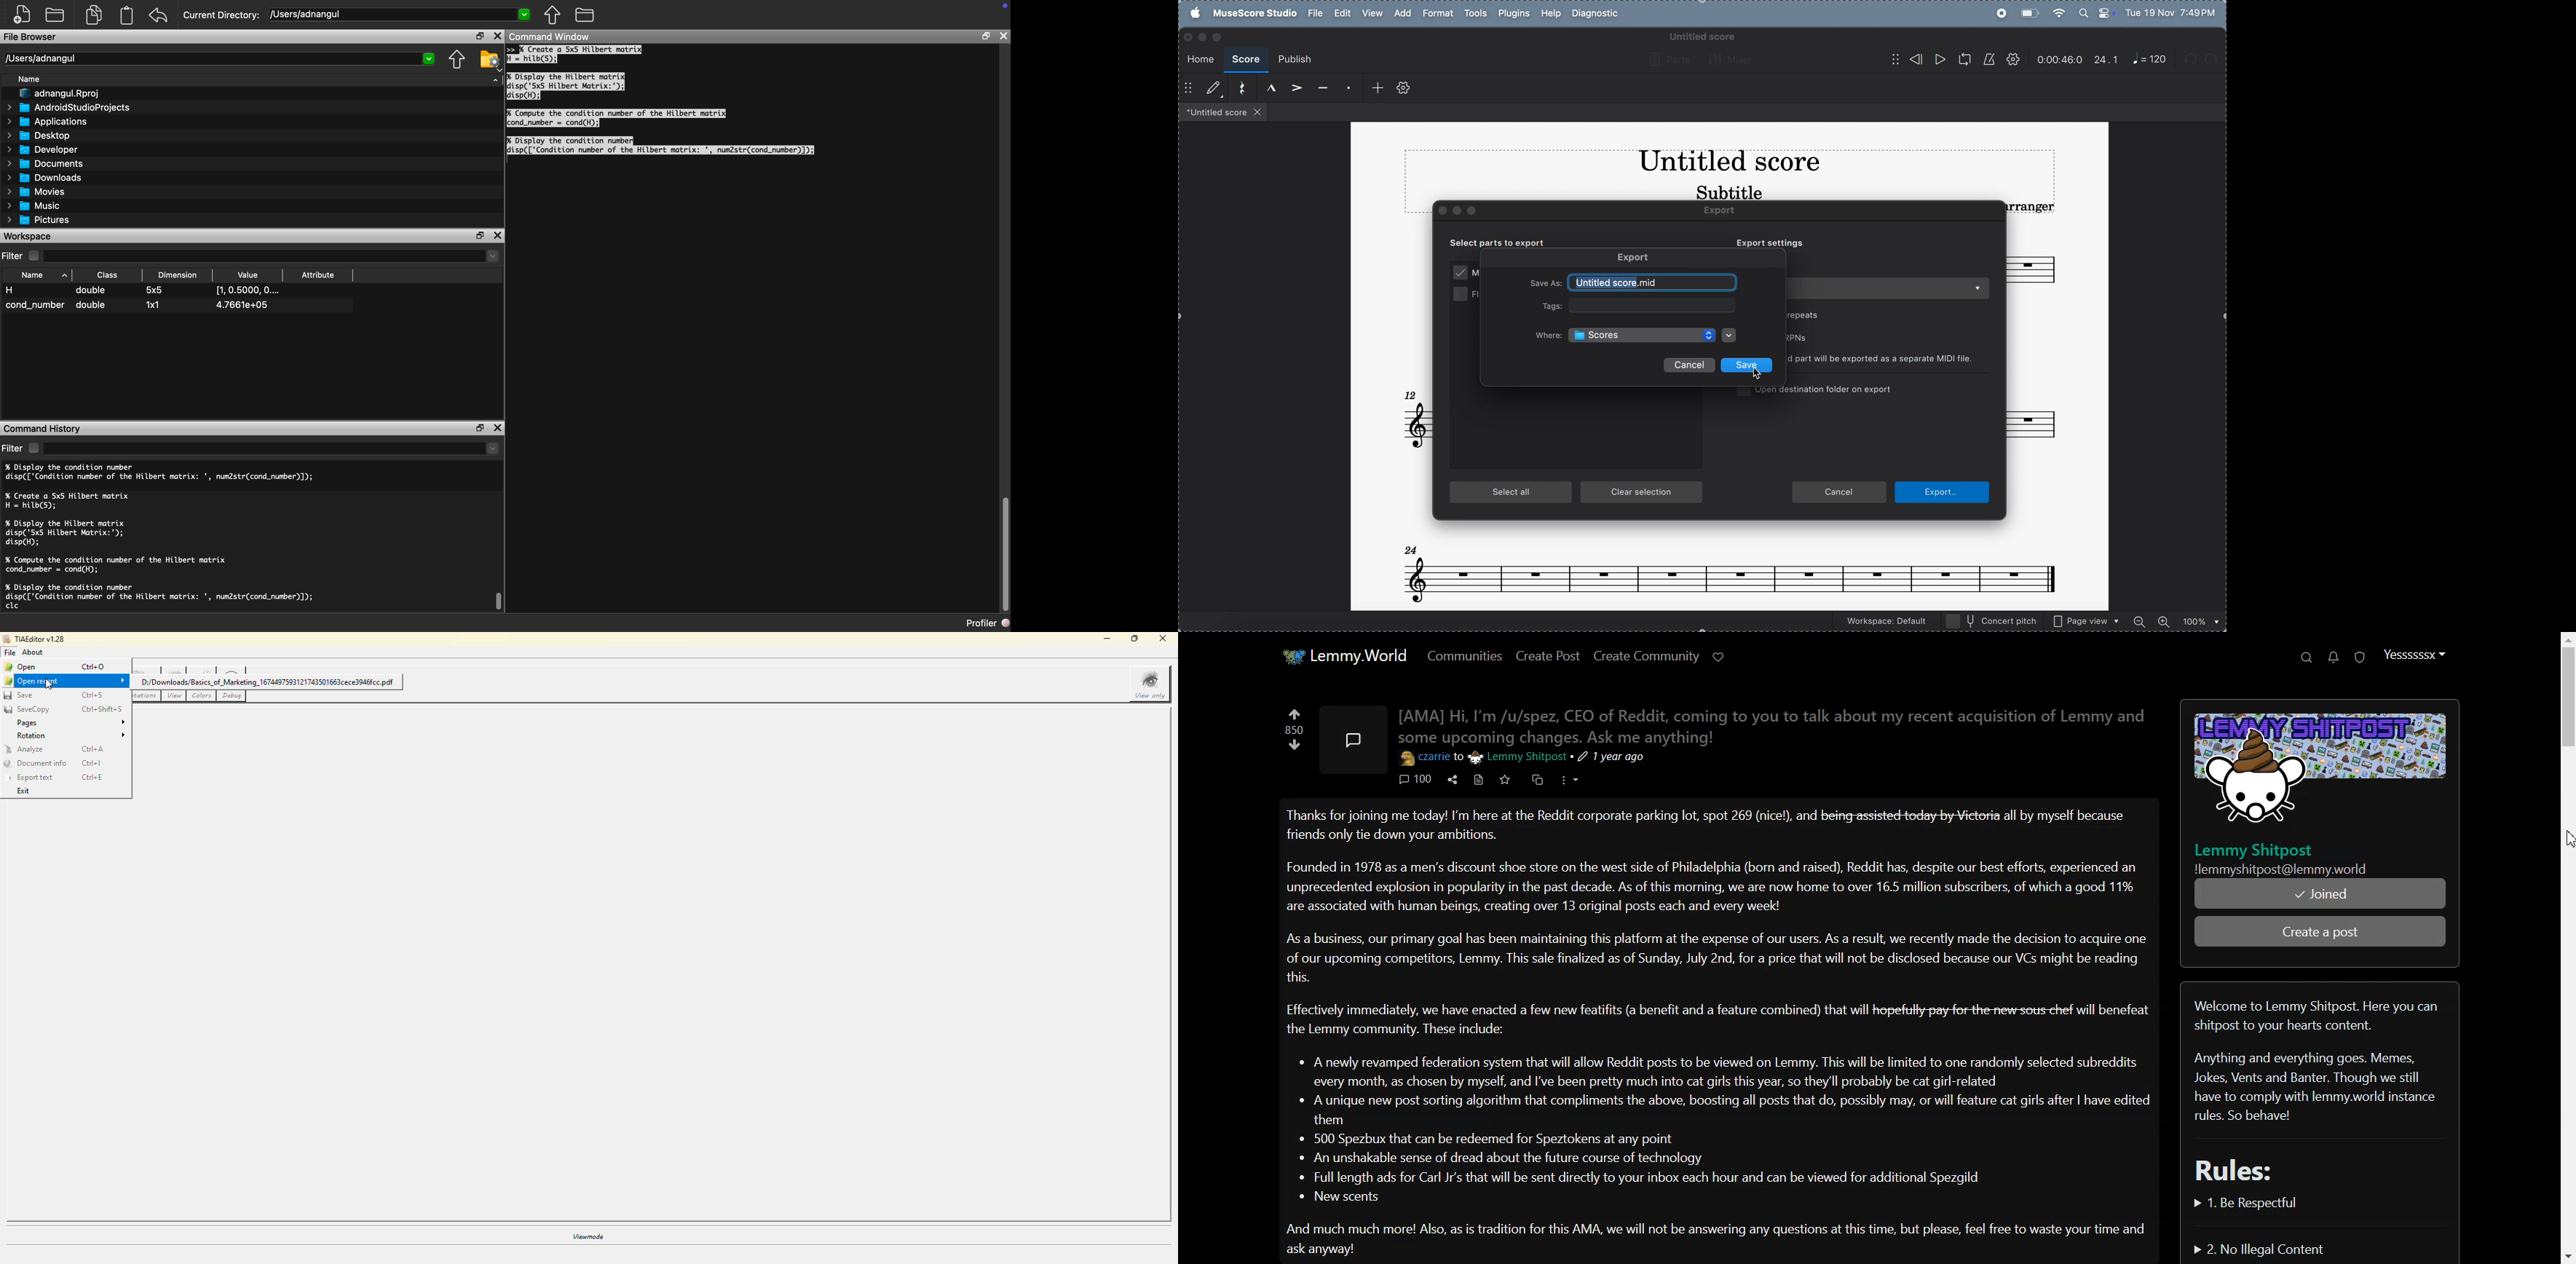 The width and height of the screenshot is (2576, 1288). What do you see at coordinates (552, 37) in the screenshot?
I see `Command Window` at bounding box center [552, 37].